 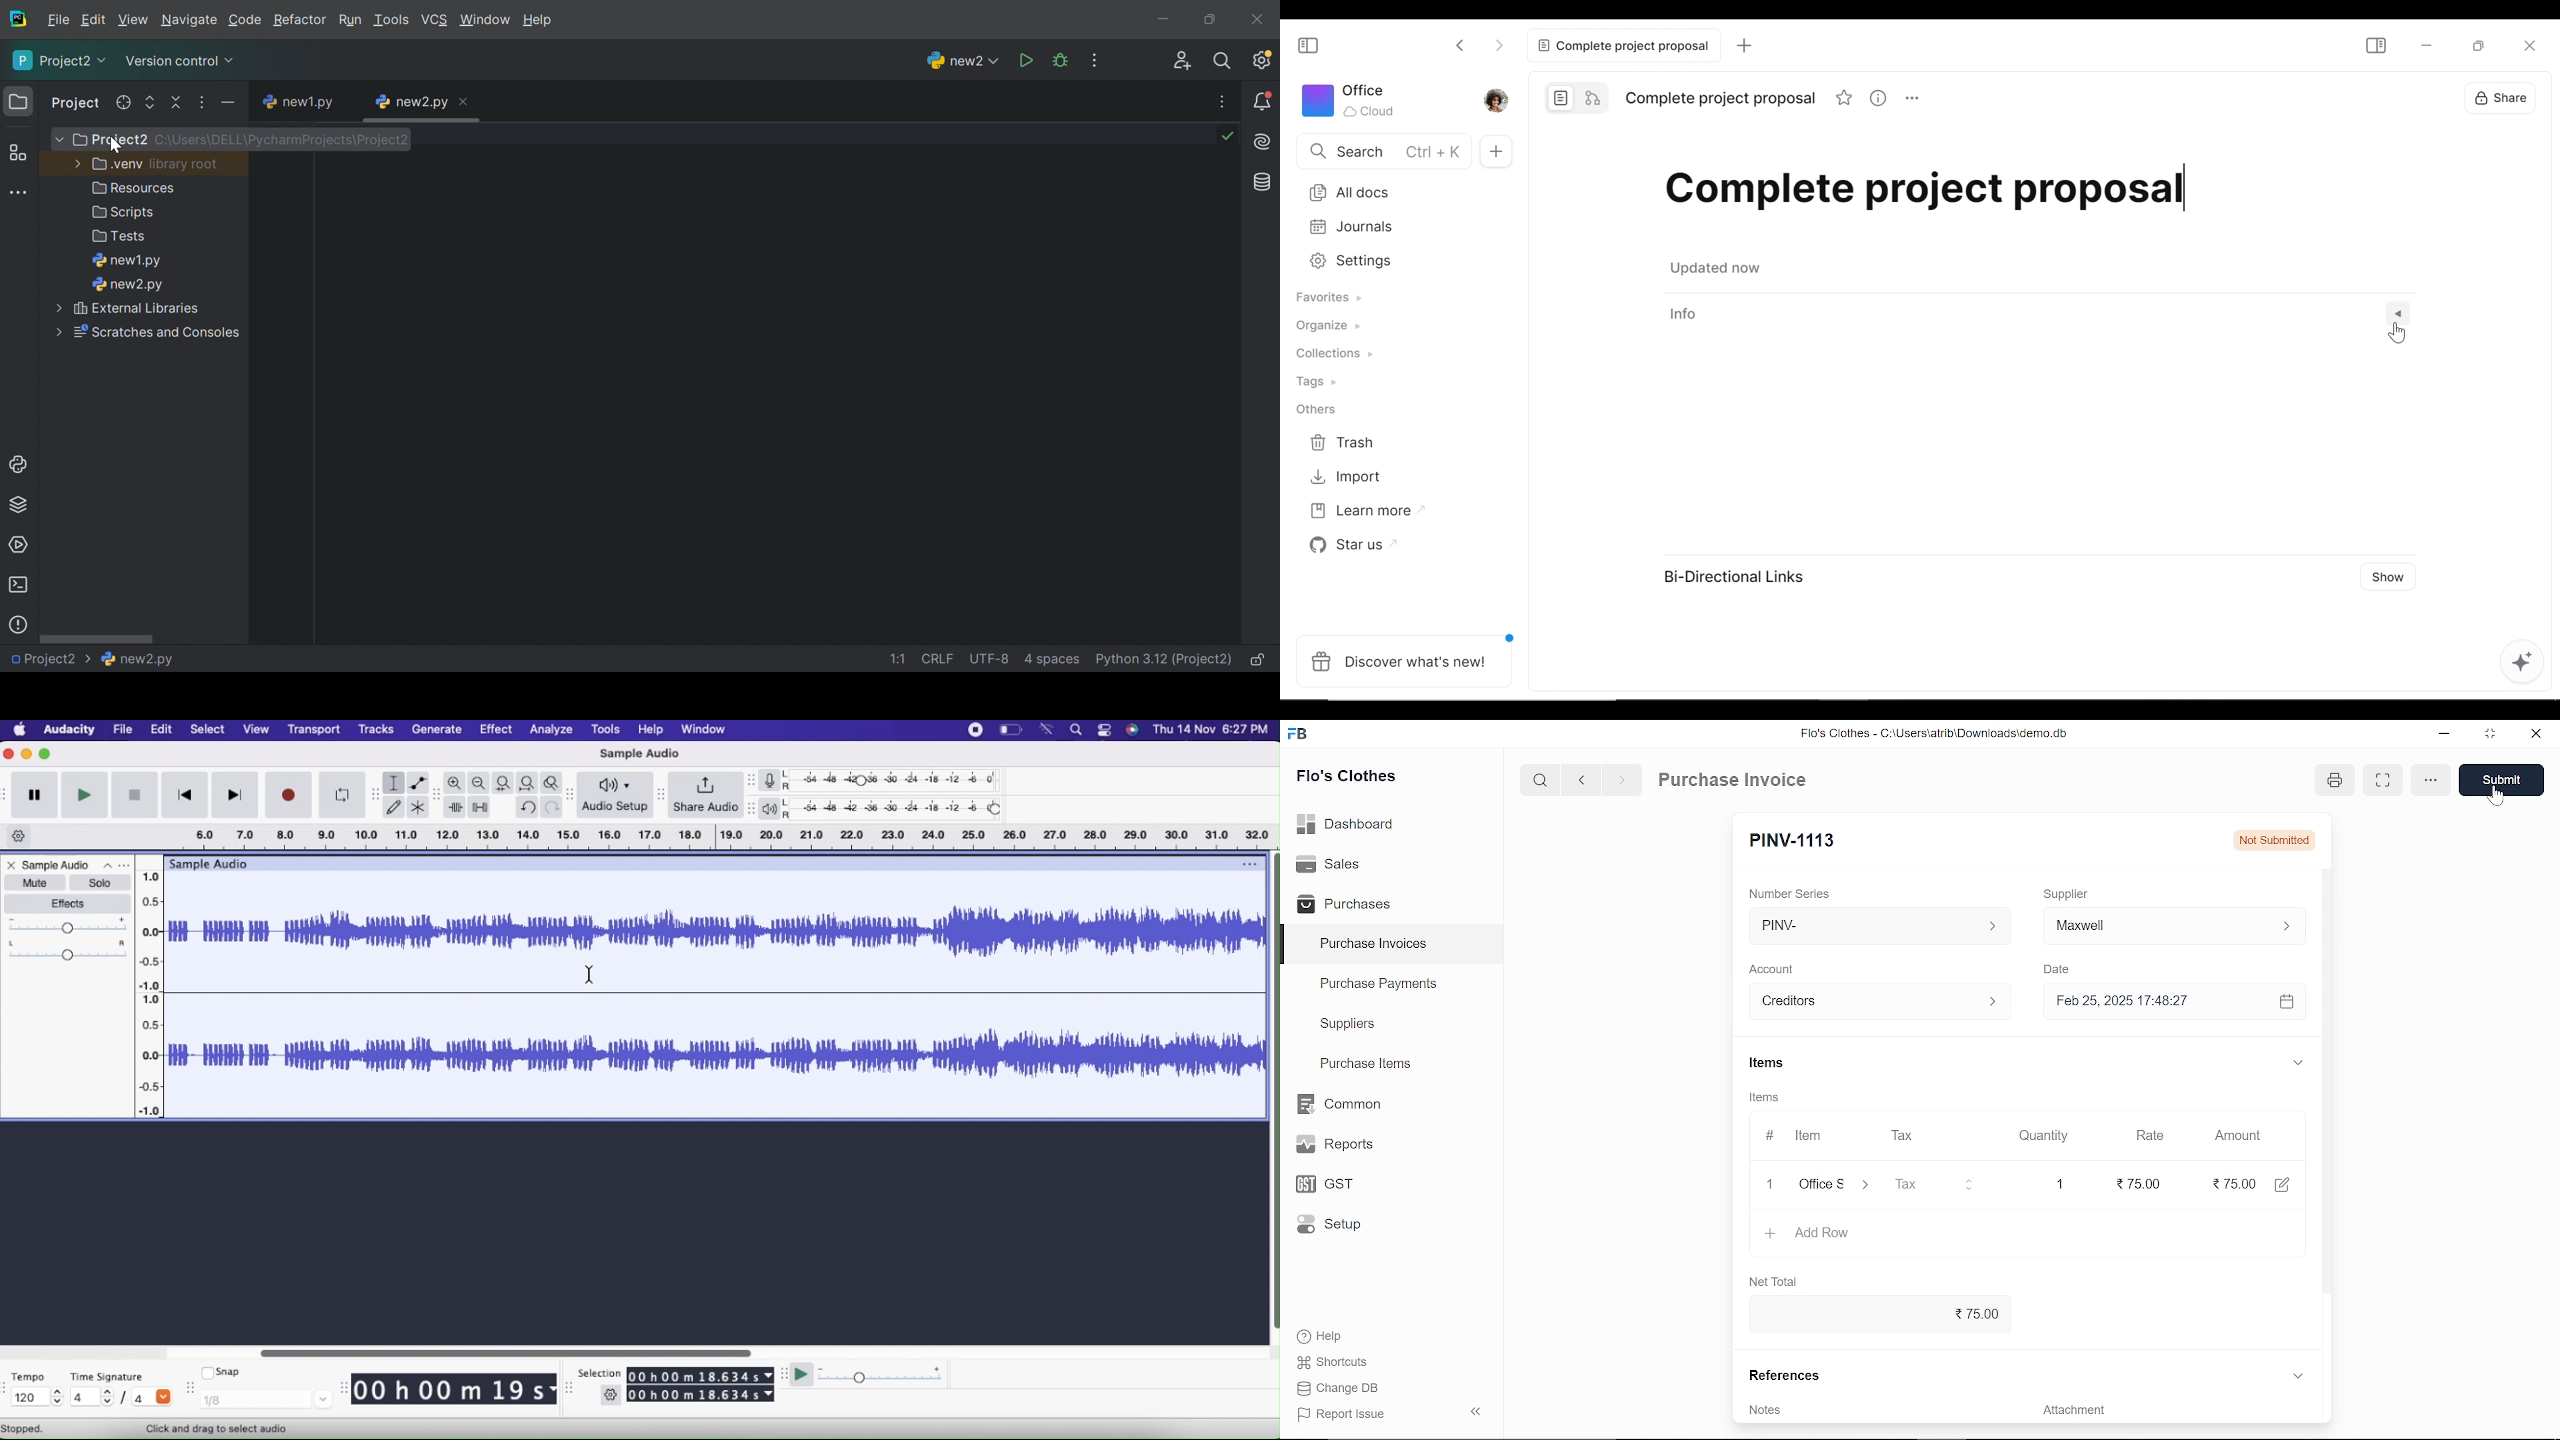 I want to click on Record meter, so click(x=774, y=779).